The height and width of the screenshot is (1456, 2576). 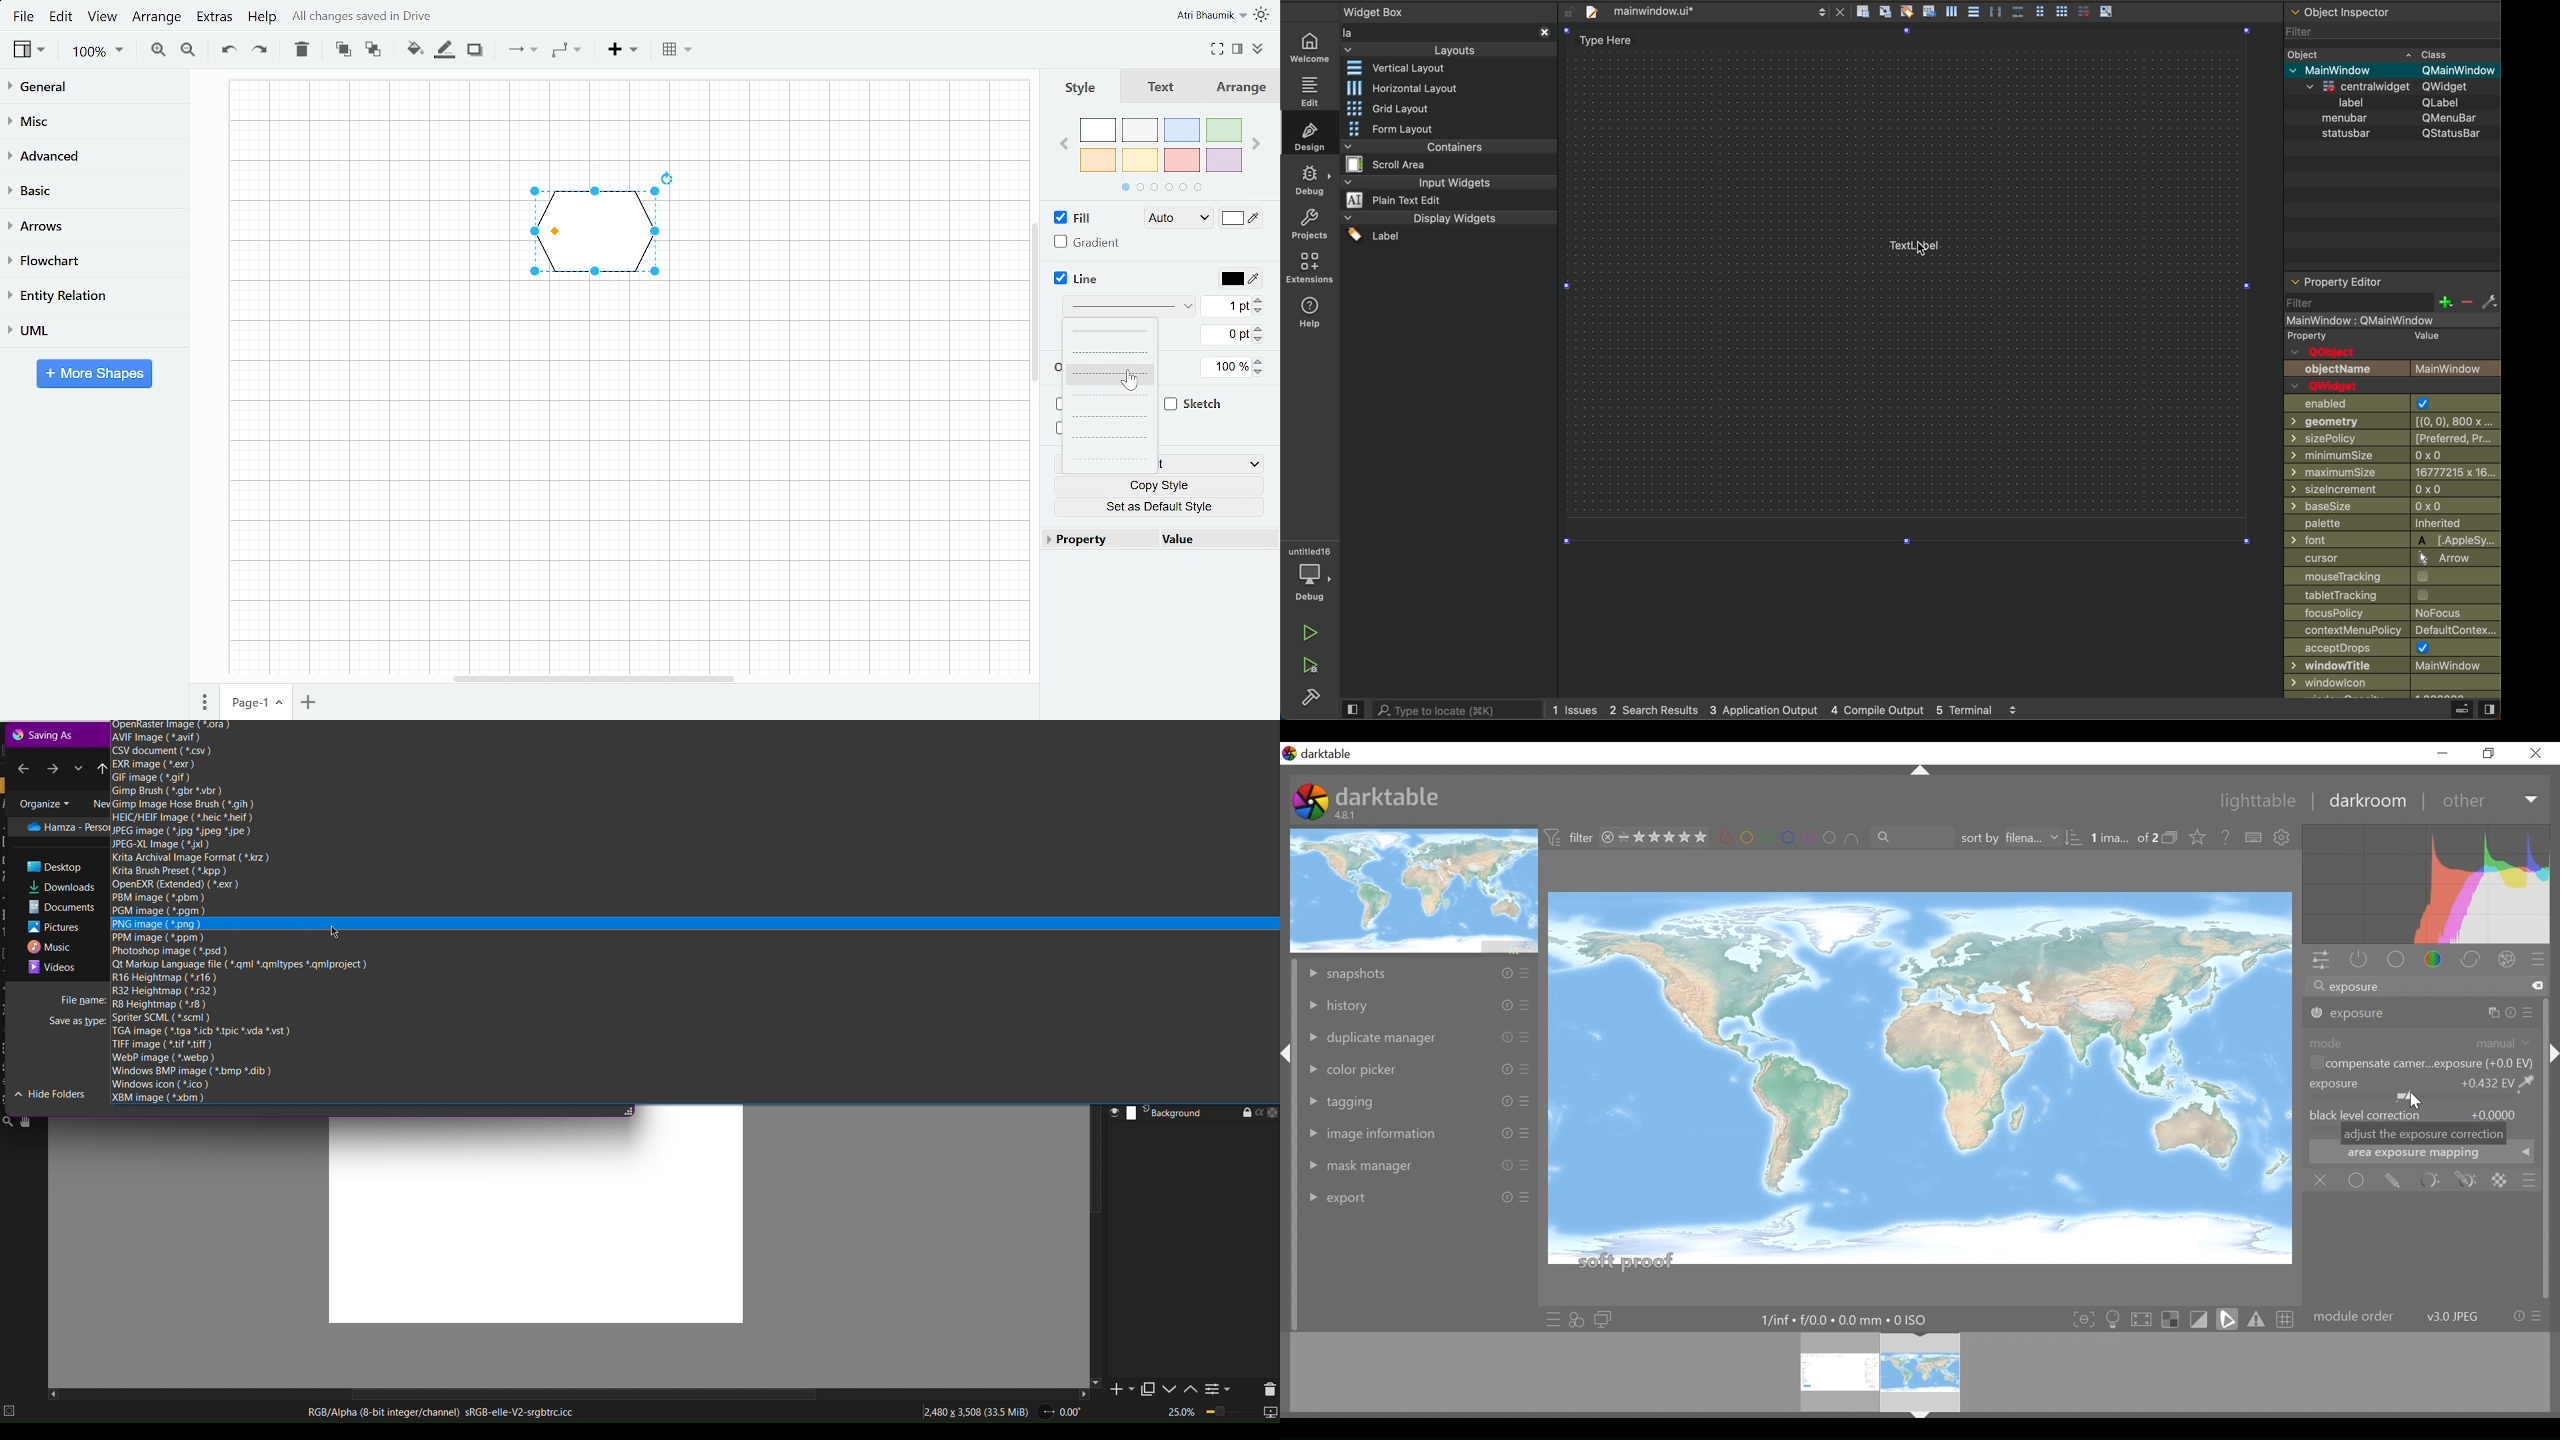 What do you see at coordinates (51, 1093) in the screenshot?
I see `Hide Folders` at bounding box center [51, 1093].